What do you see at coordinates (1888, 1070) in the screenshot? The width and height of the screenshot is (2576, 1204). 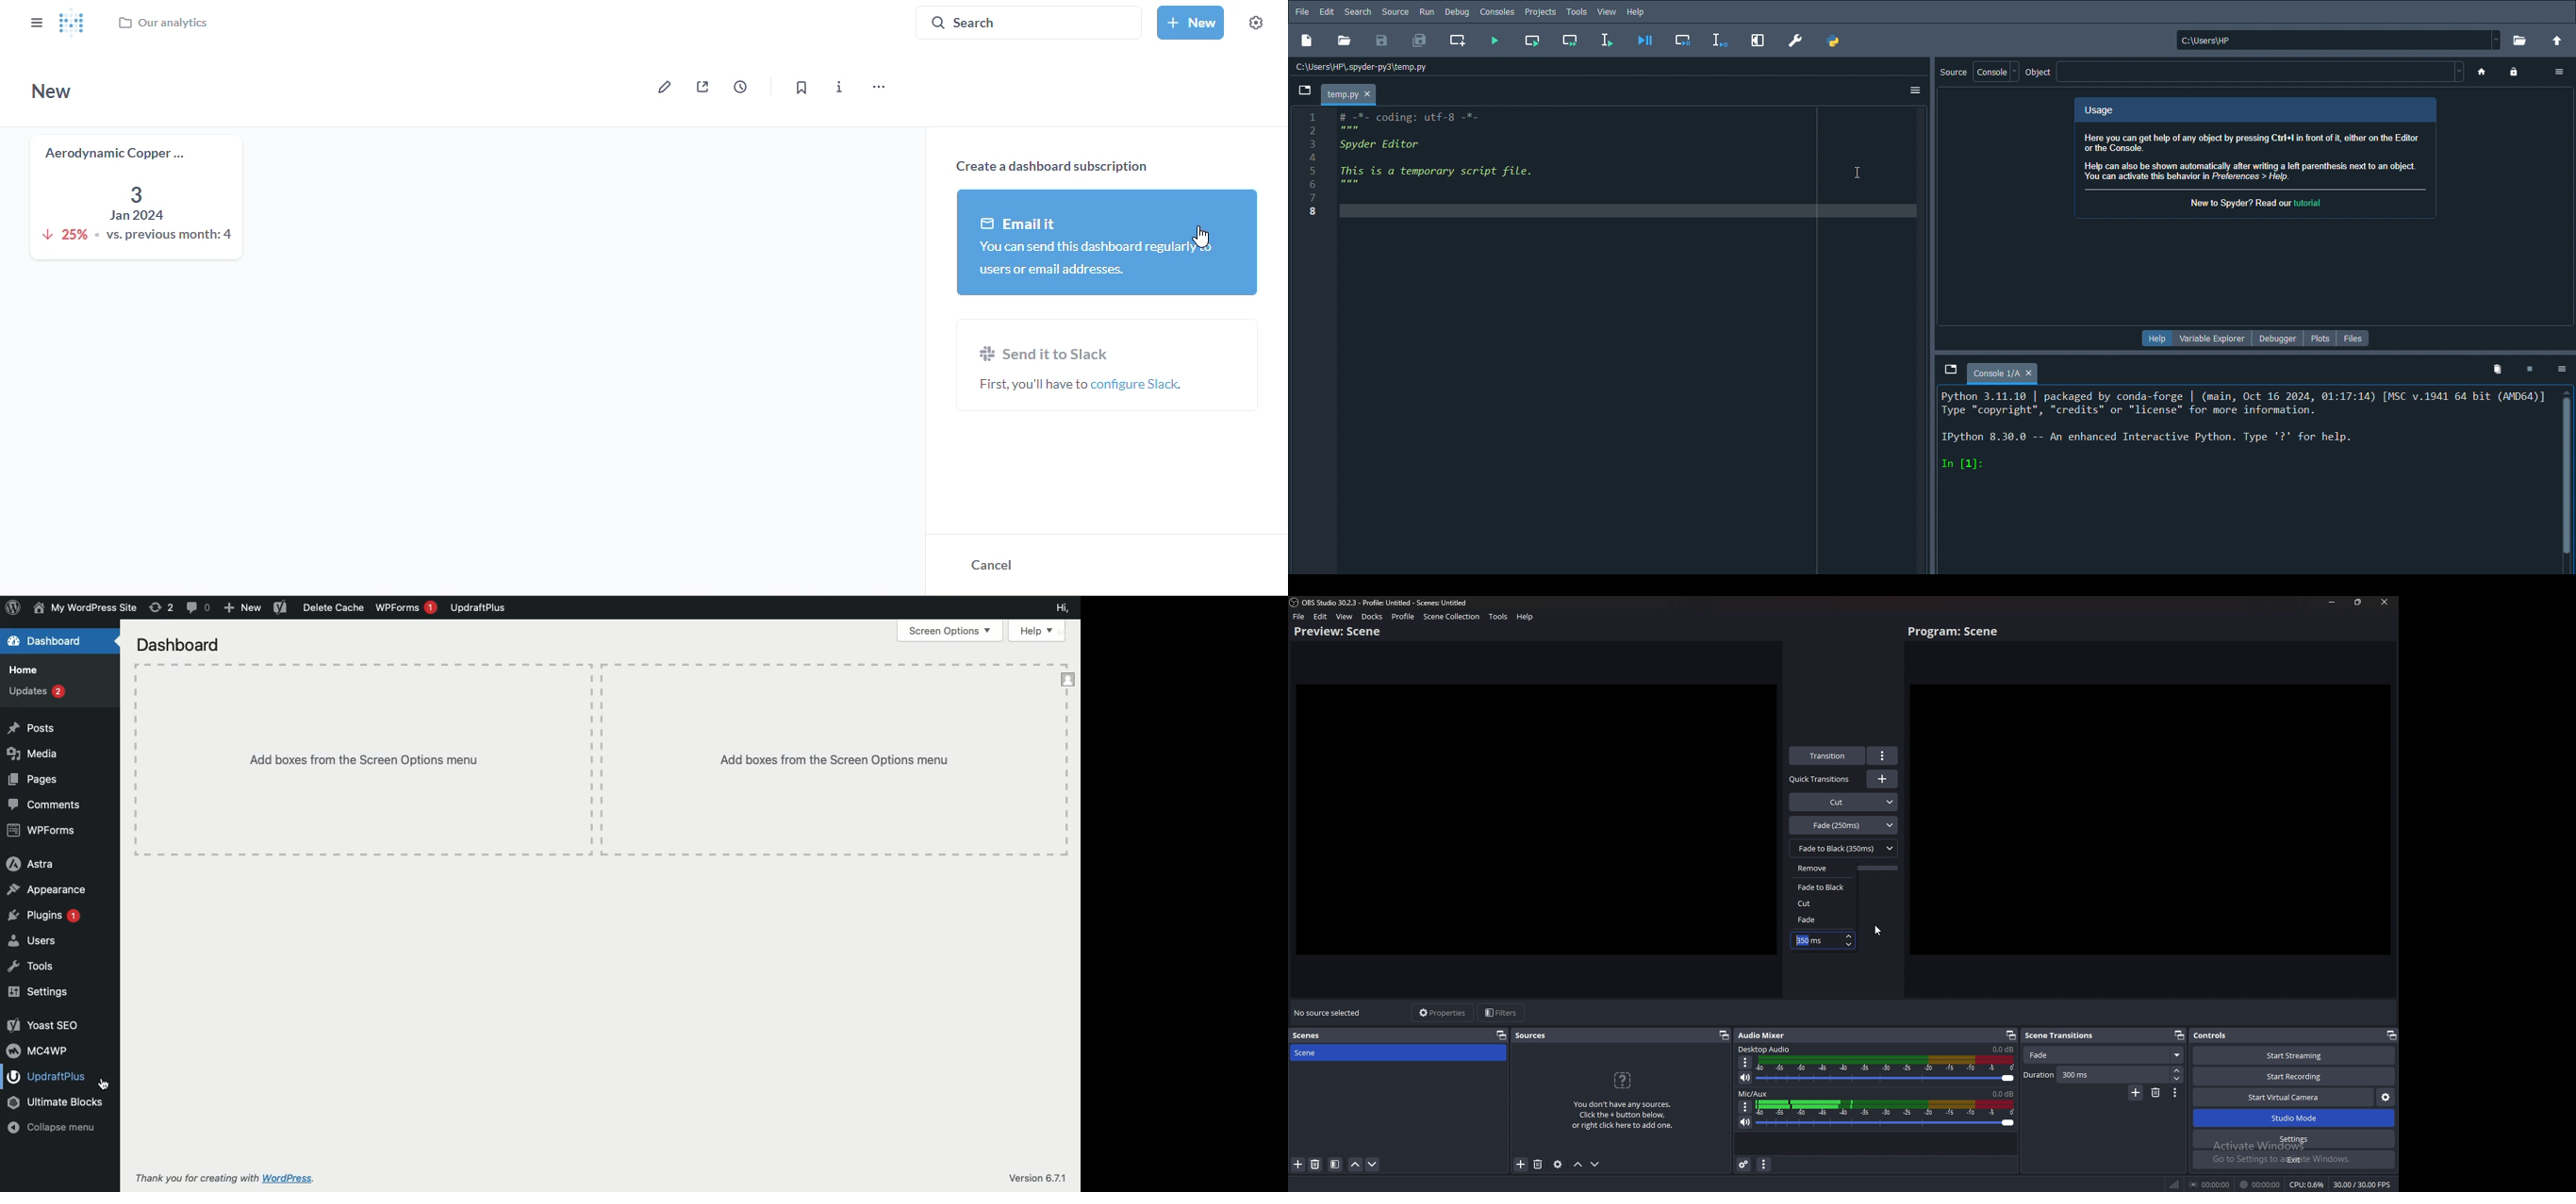 I see `Desktop audio sound bar` at bounding box center [1888, 1070].